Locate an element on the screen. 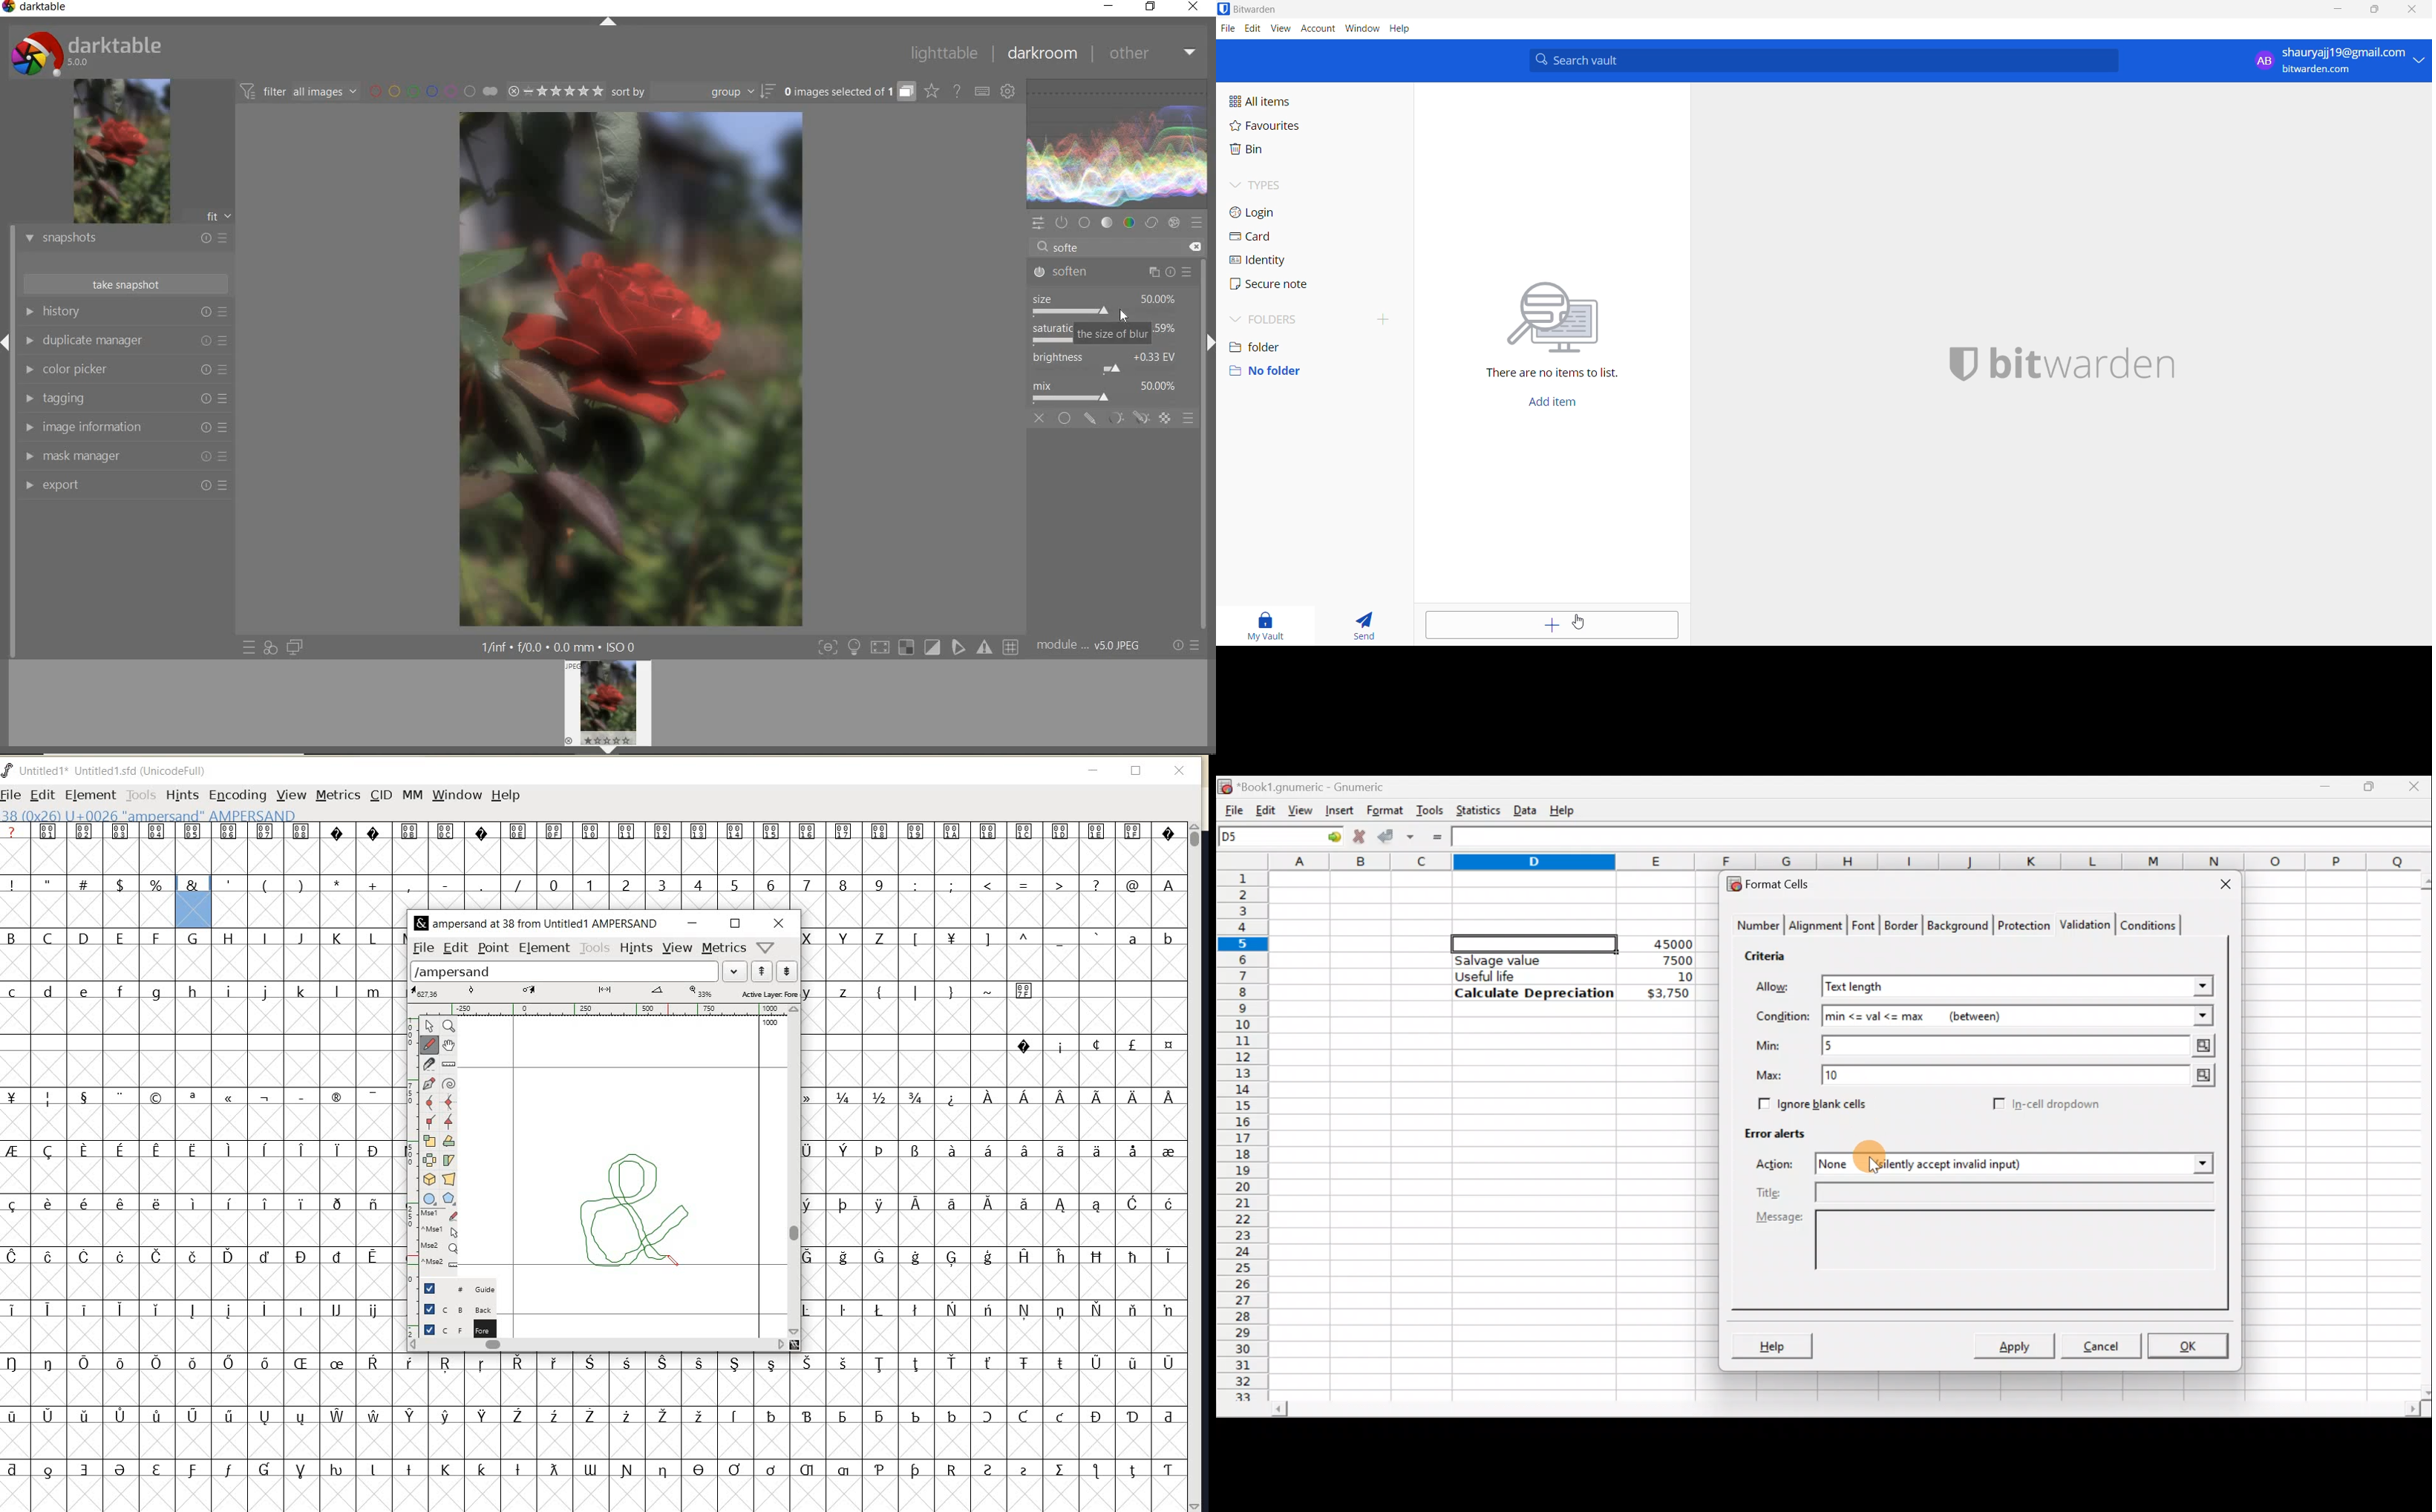 This screenshot has width=2436, height=1512. None (silently accept invalid input) is located at coordinates (1972, 1163).